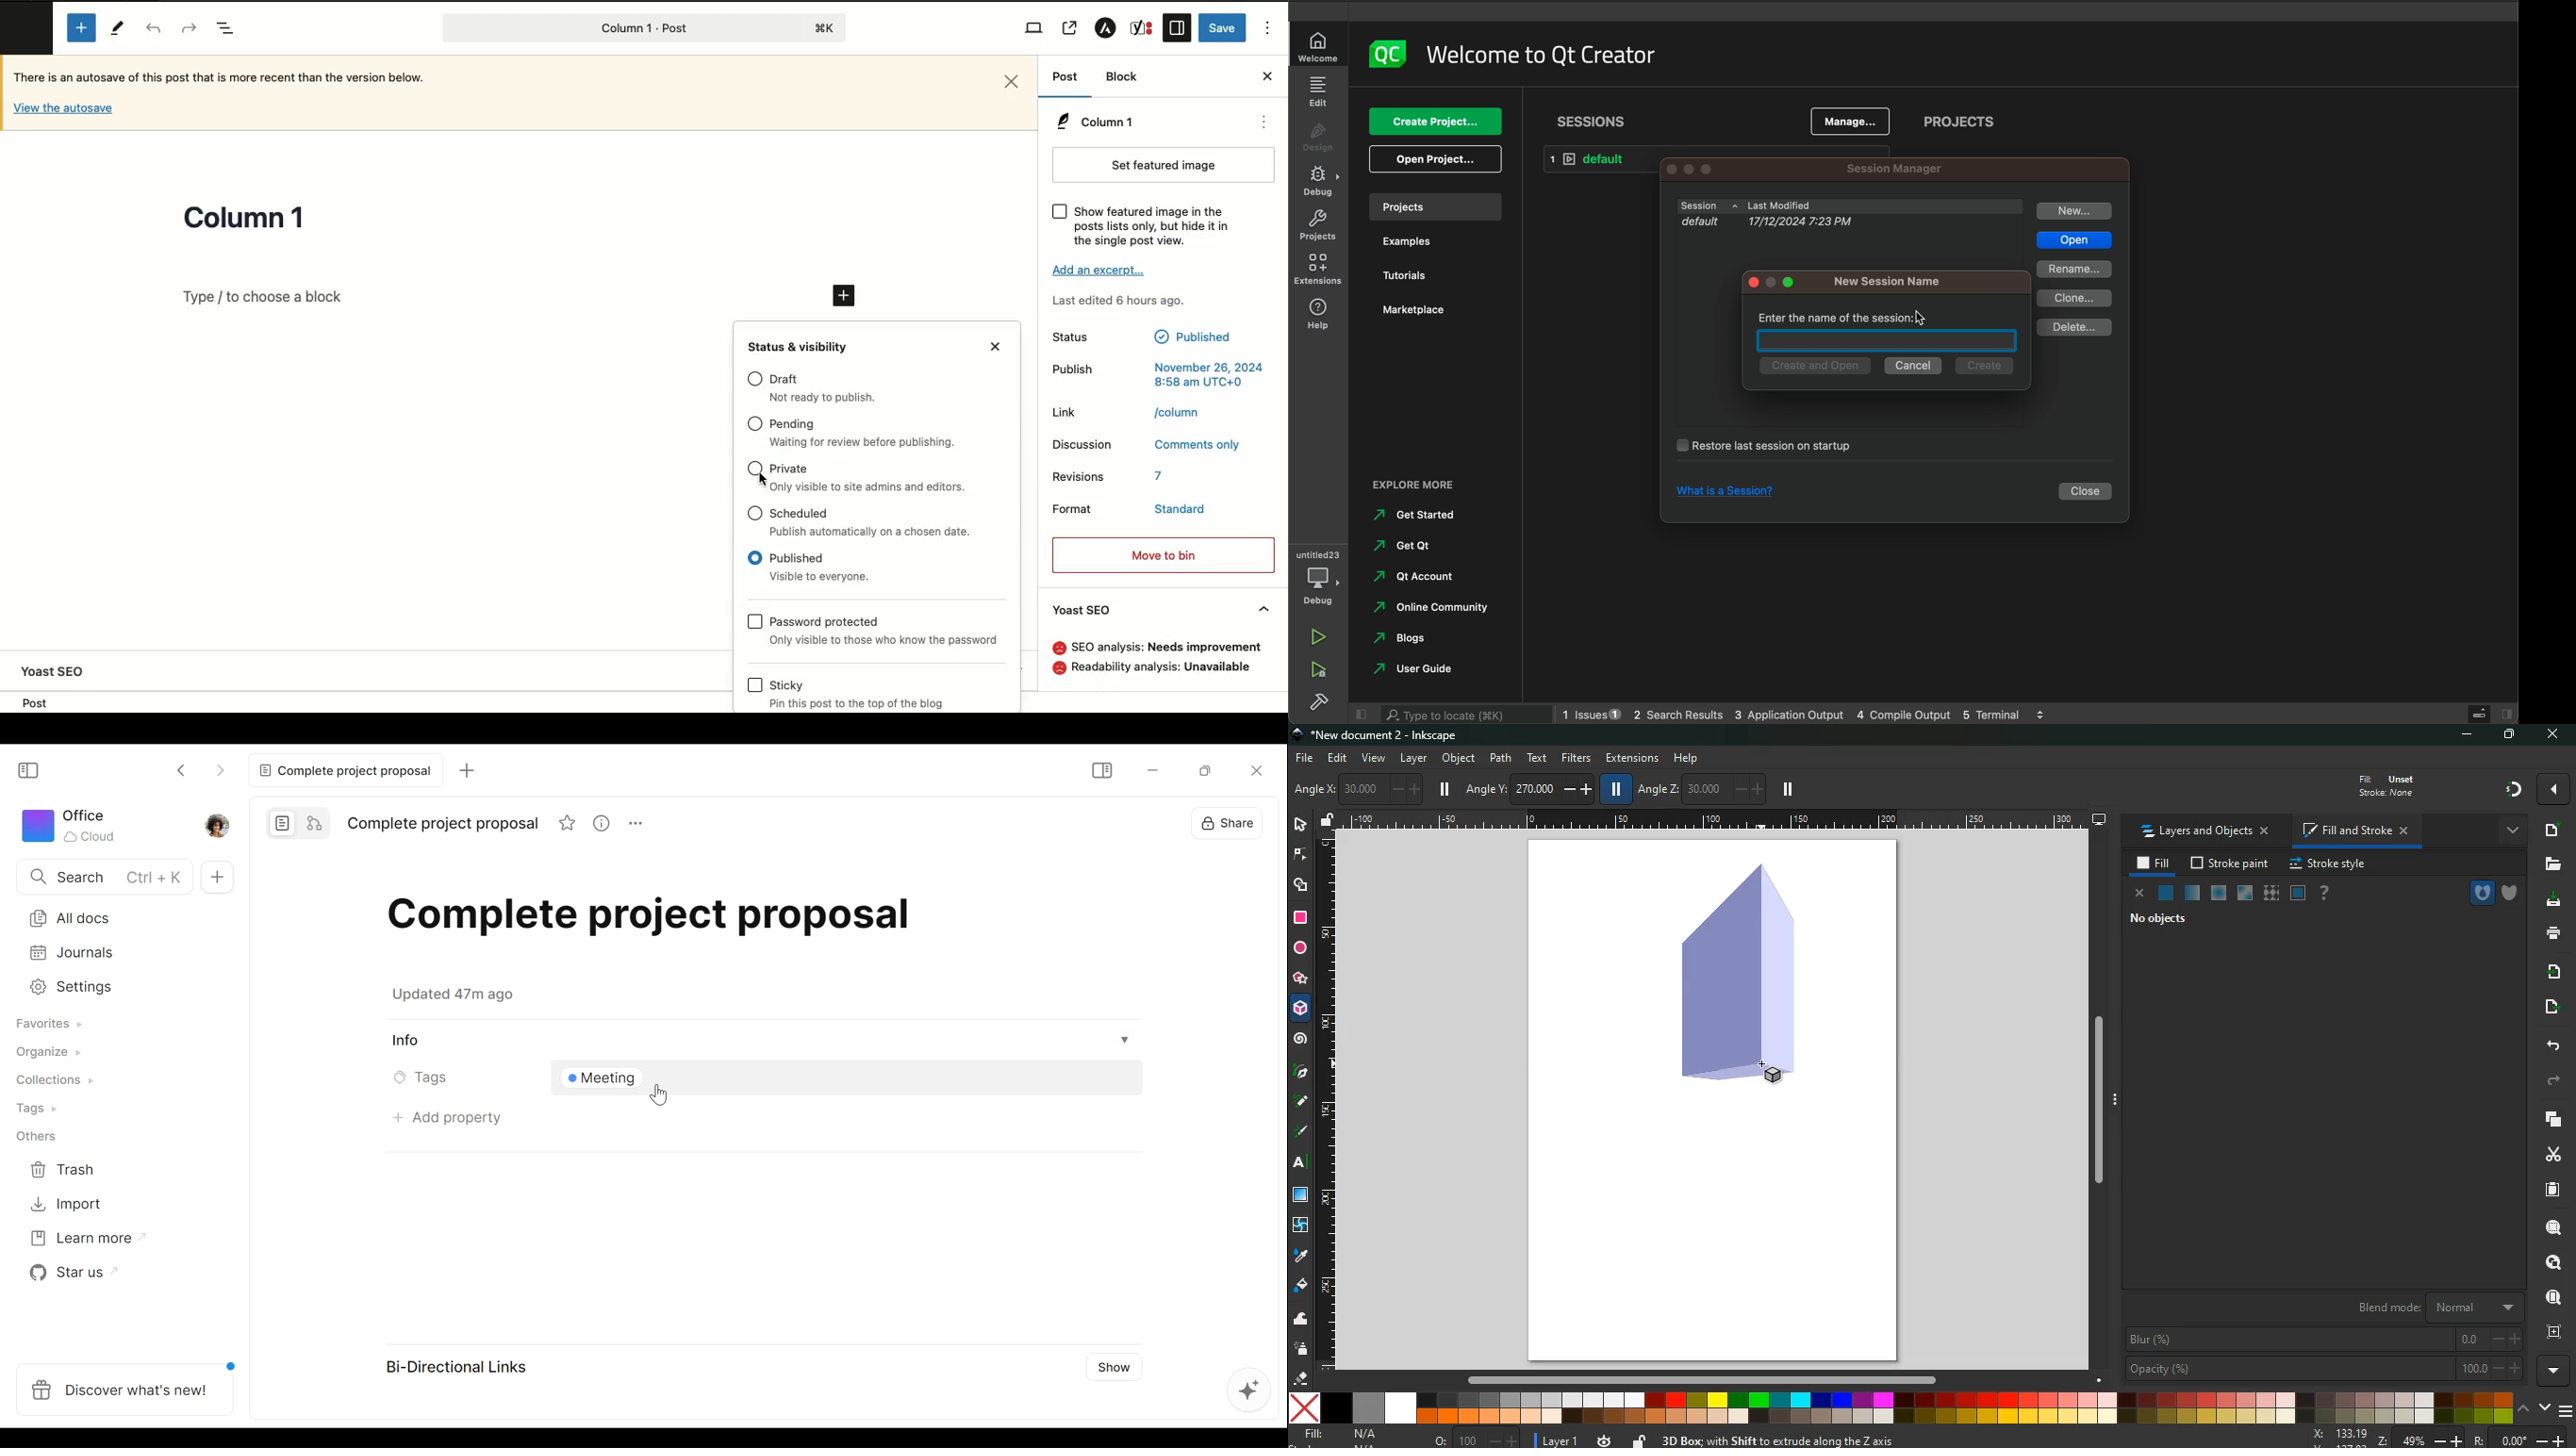 The width and height of the screenshot is (2576, 1456). What do you see at coordinates (2073, 241) in the screenshot?
I see `open` at bounding box center [2073, 241].